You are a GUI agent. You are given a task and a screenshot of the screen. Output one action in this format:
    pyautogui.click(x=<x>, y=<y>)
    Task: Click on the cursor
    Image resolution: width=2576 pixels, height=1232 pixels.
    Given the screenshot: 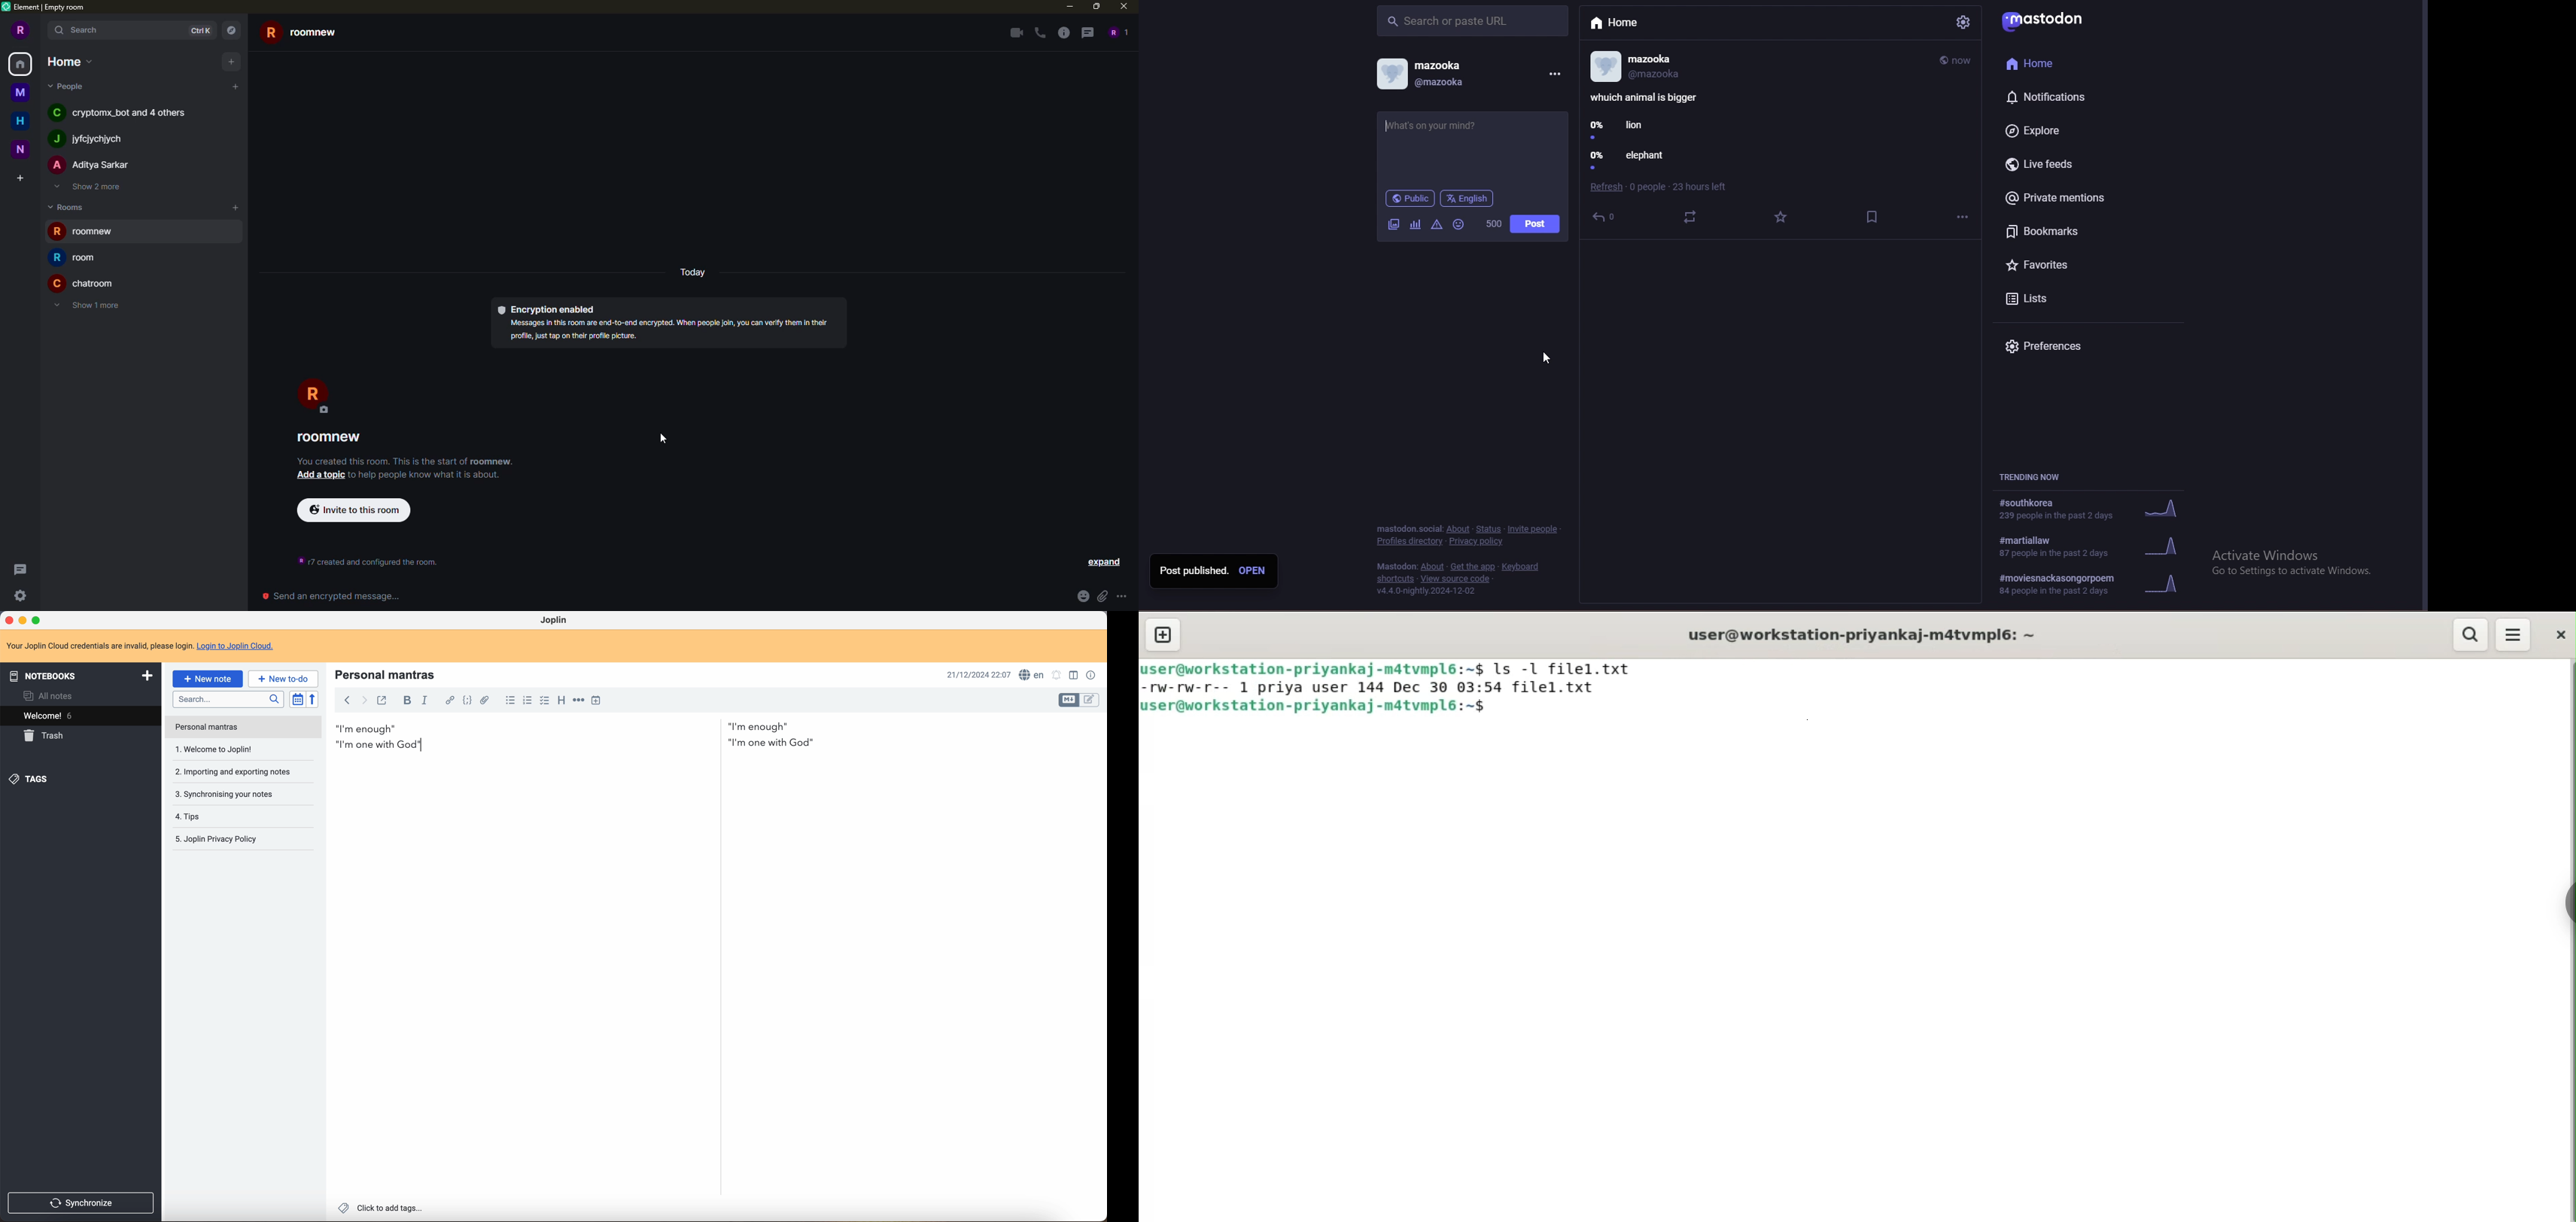 What is the action you would take?
    pyautogui.click(x=1548, y=359)
    